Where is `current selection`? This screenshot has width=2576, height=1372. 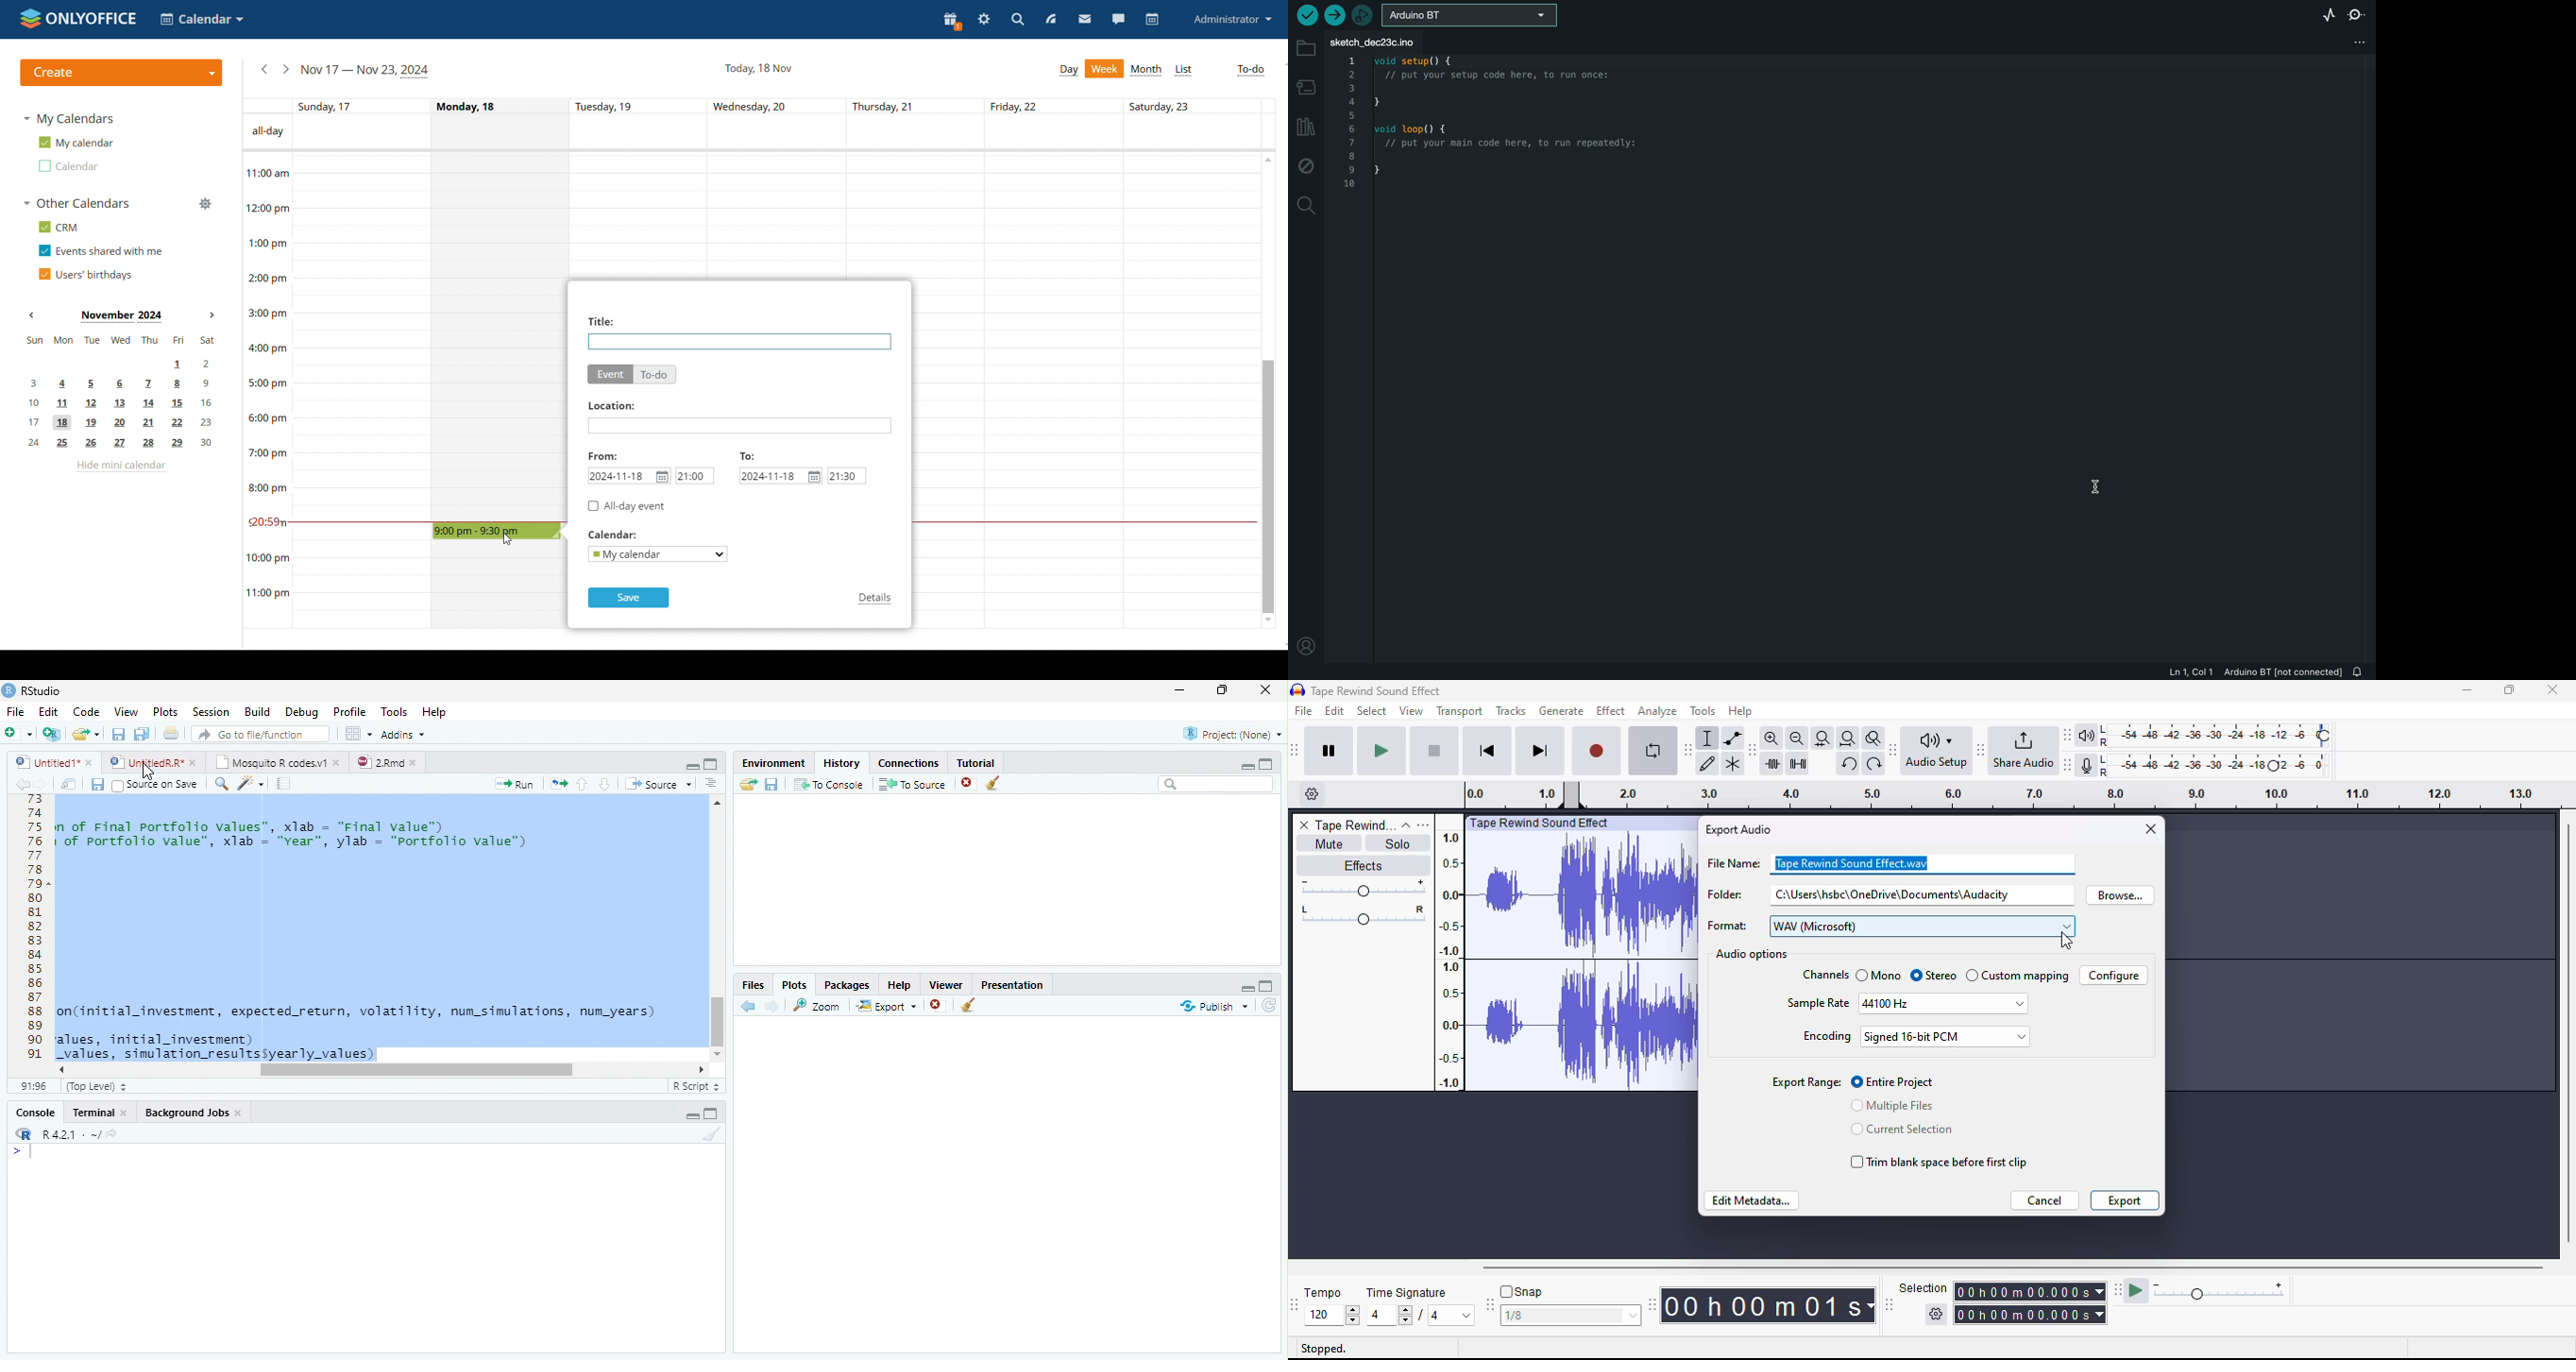
current selection is located at coordinates (1902, 1129).